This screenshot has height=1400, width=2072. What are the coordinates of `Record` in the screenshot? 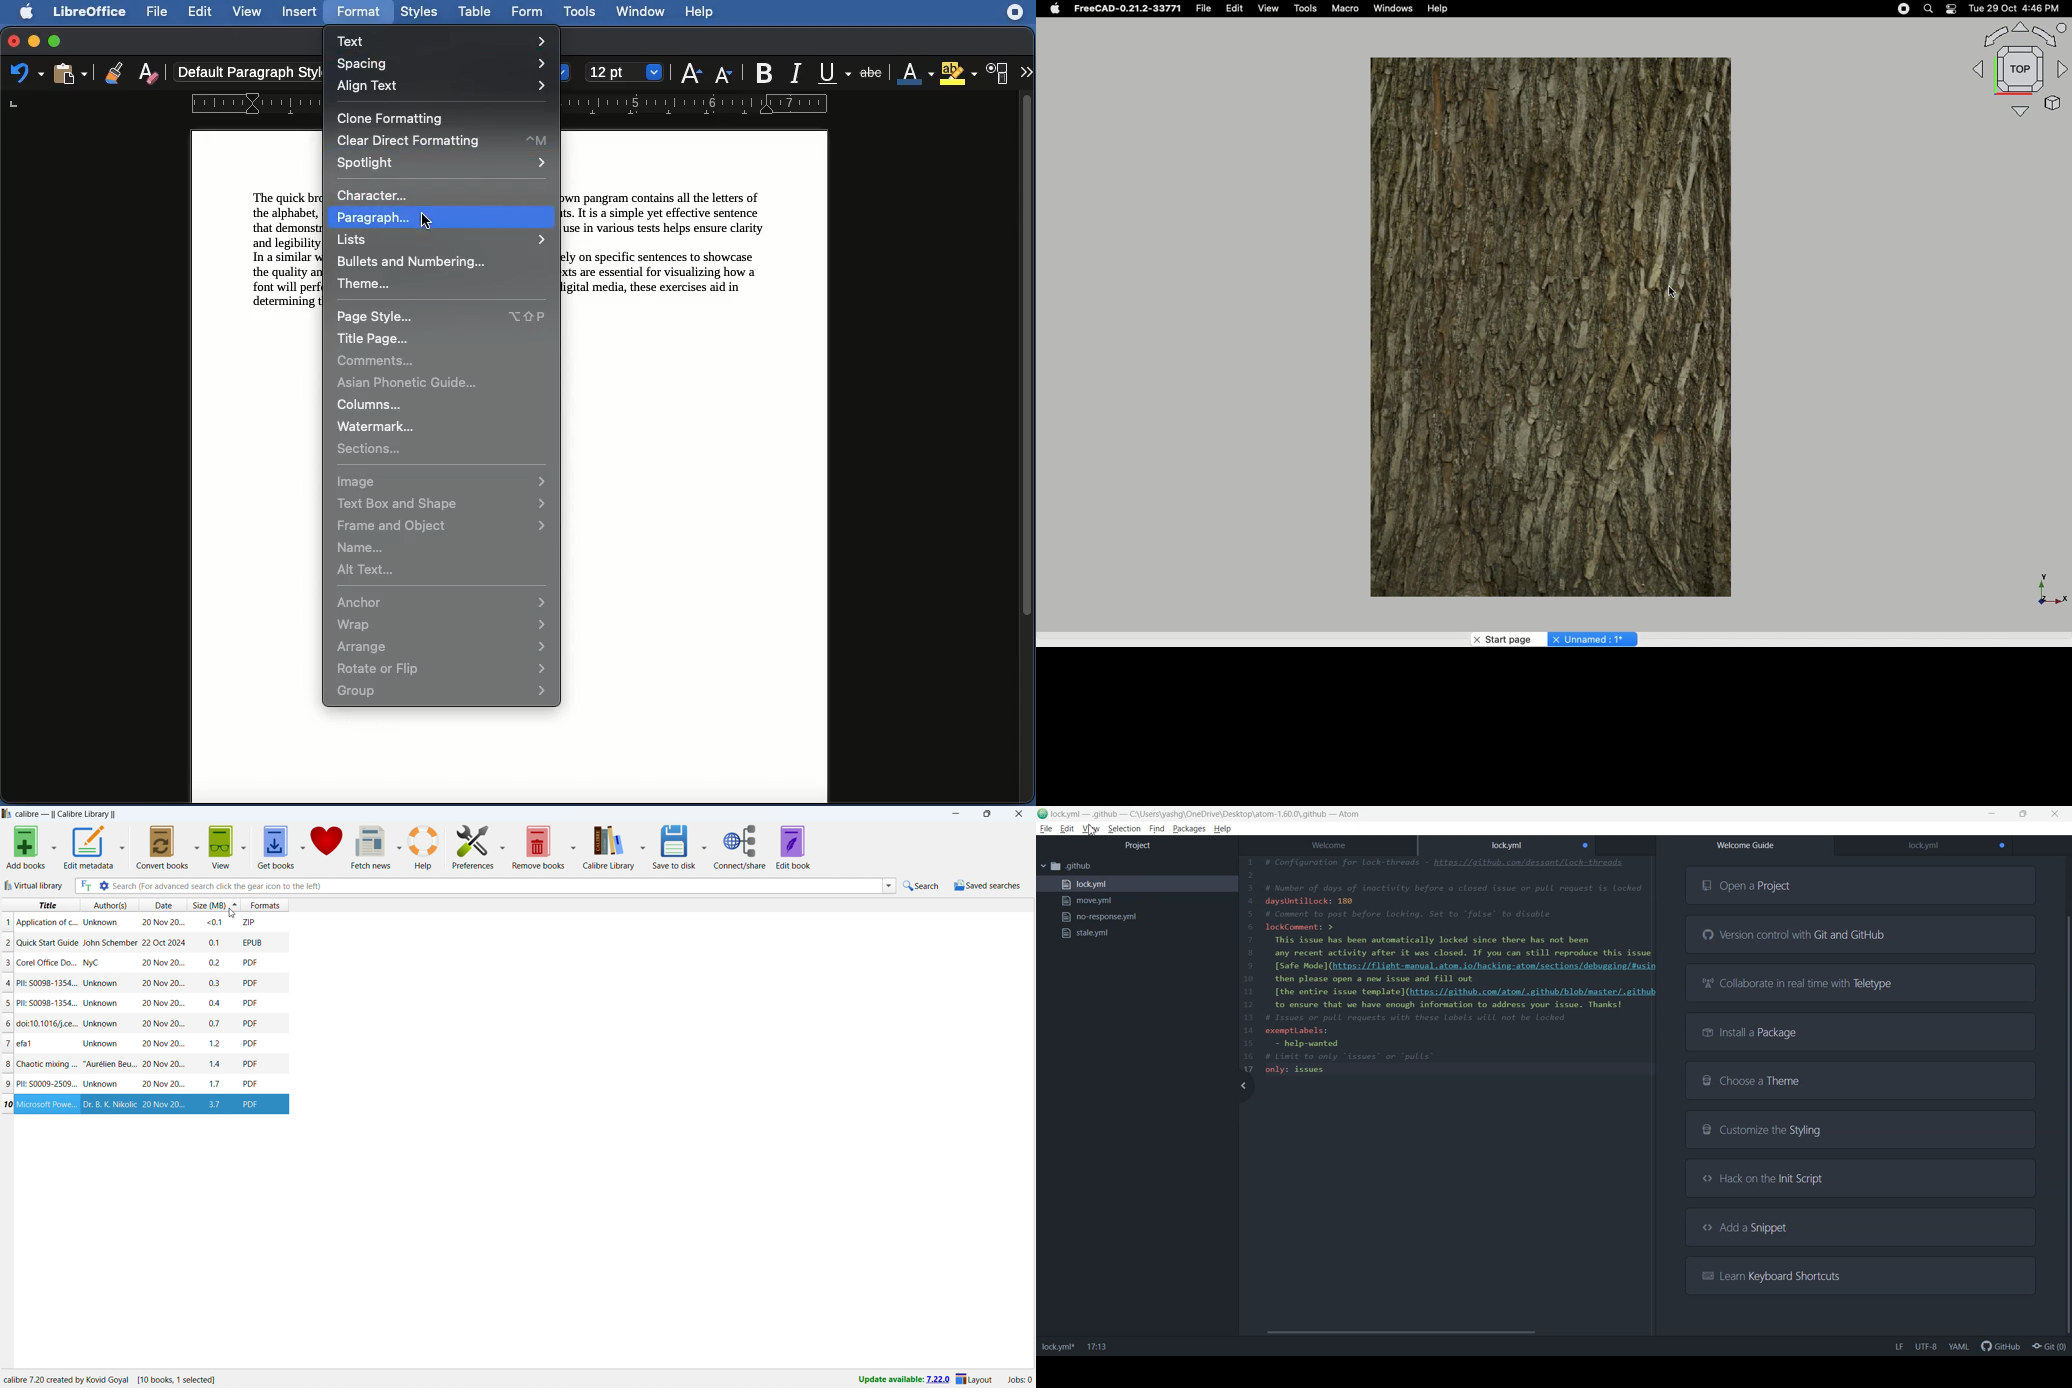 It's located at (1900, 9).